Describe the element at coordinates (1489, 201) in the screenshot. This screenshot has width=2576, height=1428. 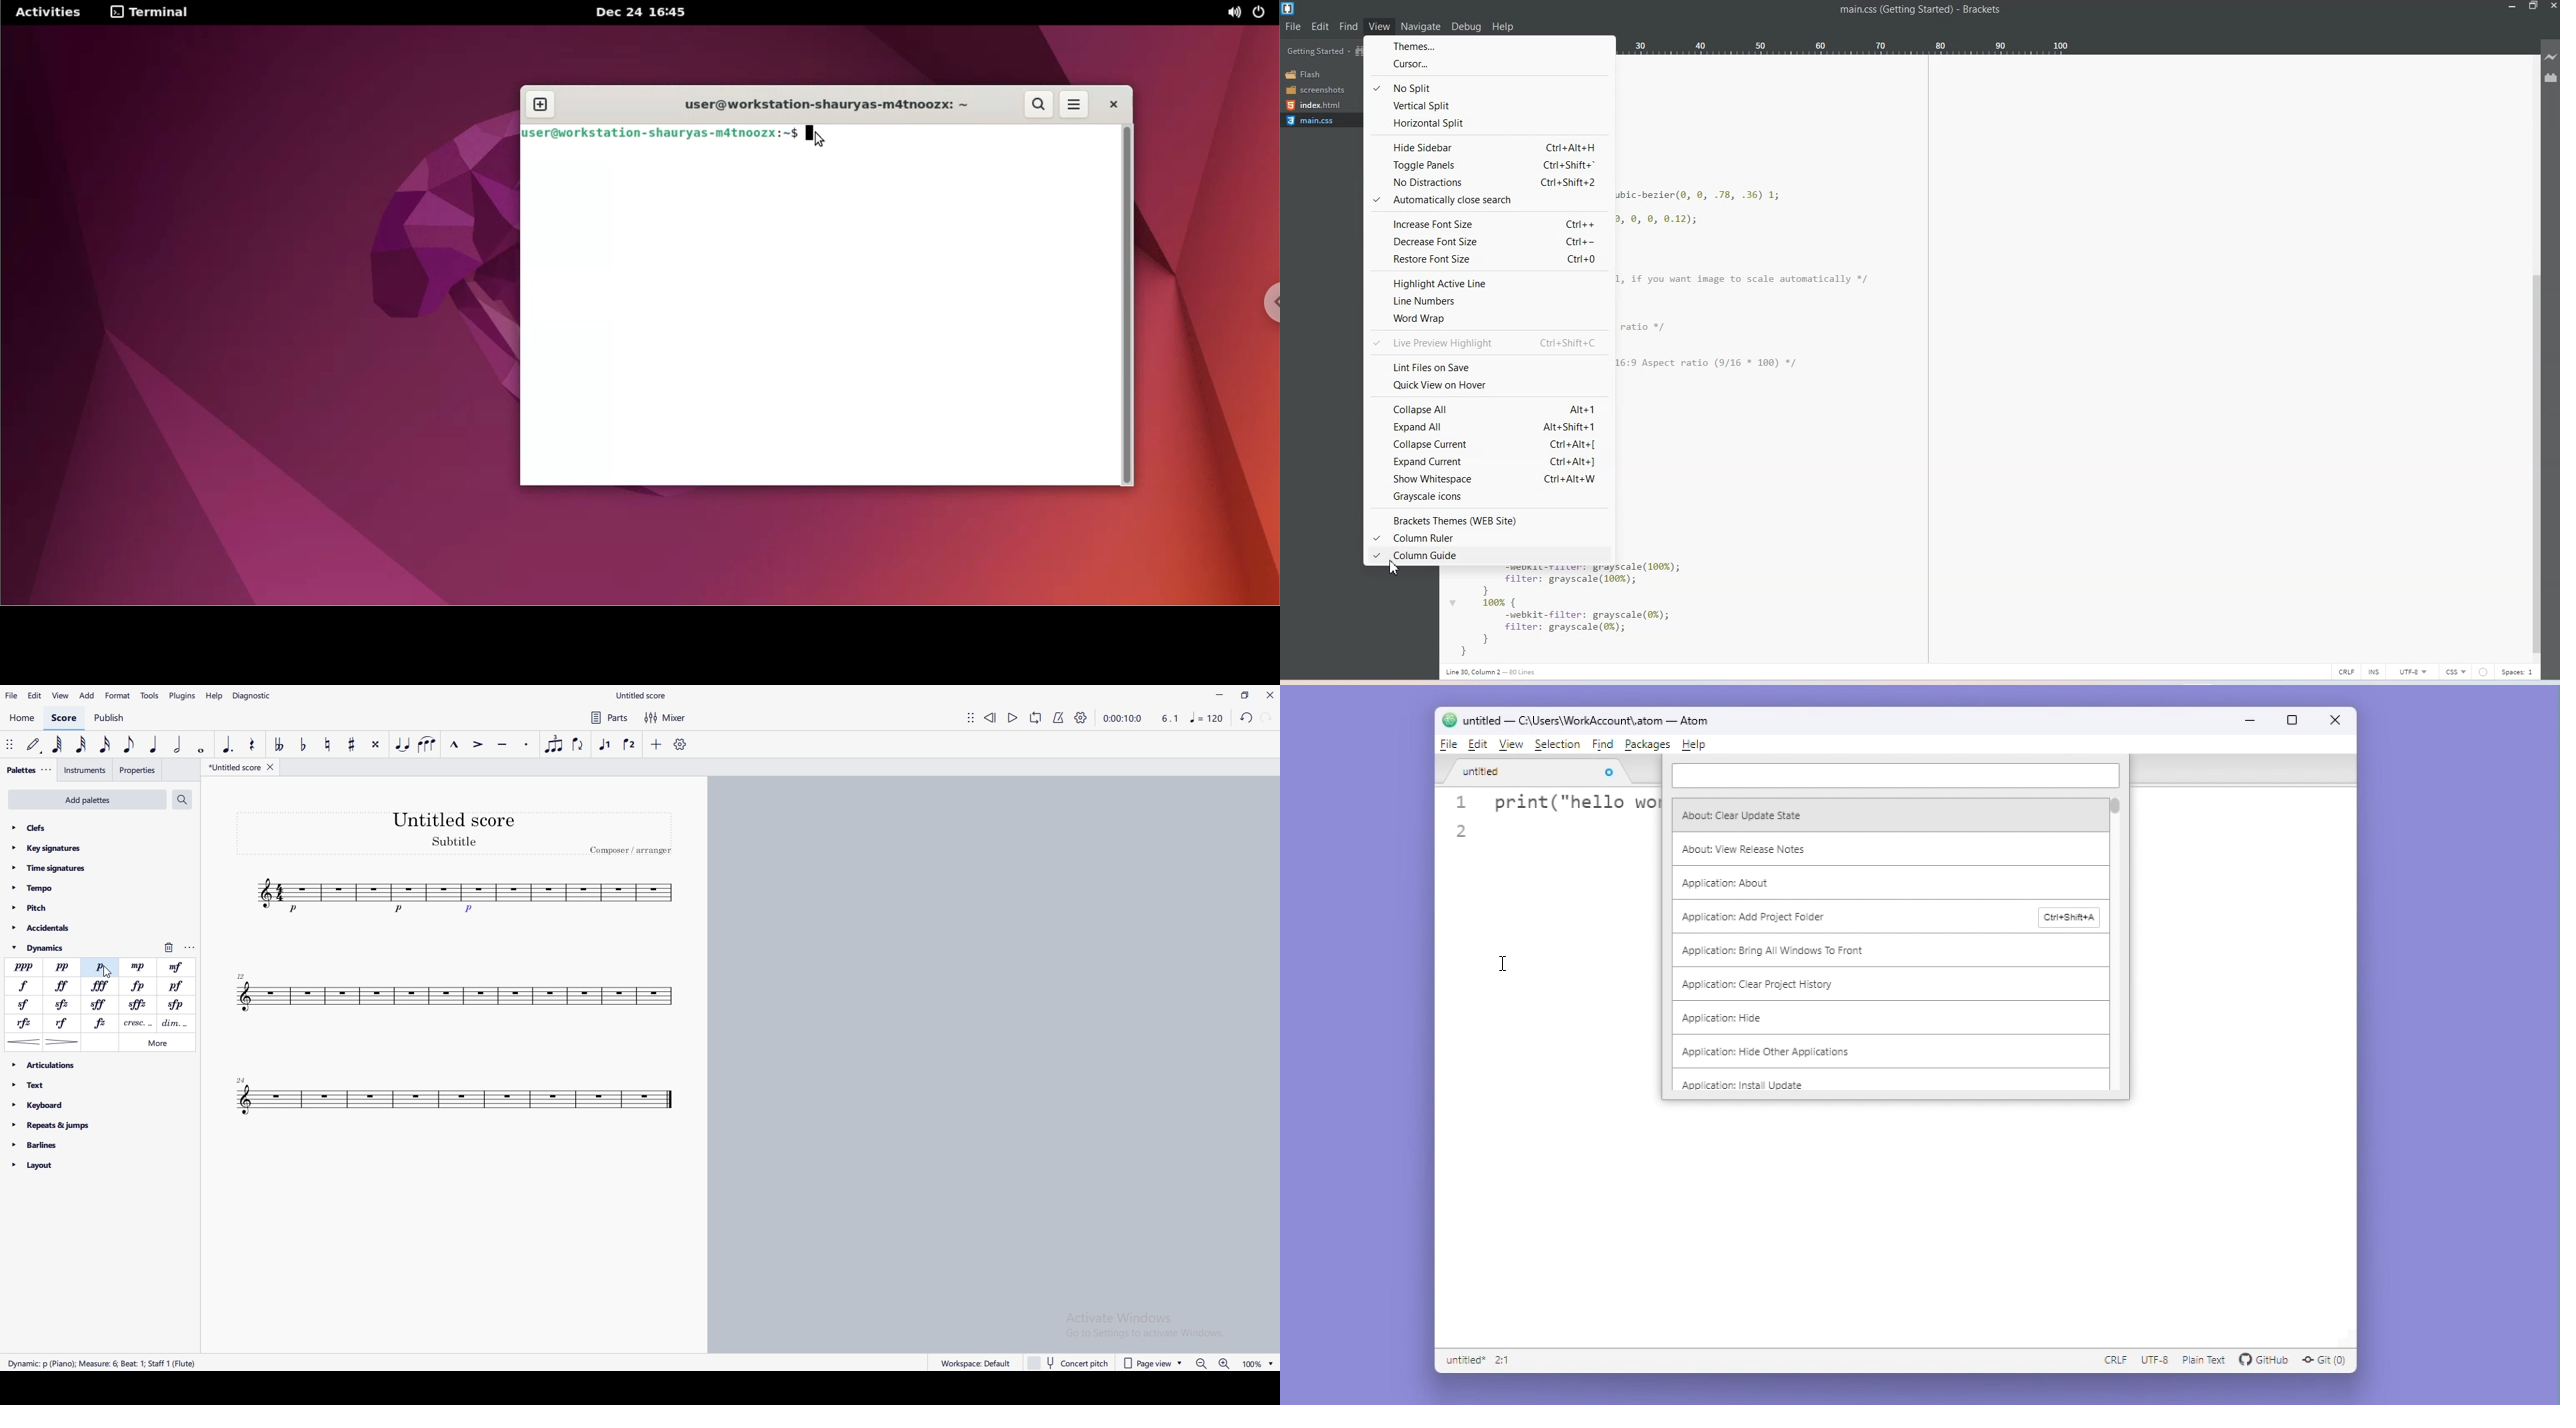
I see `Automatically close search` at that location.